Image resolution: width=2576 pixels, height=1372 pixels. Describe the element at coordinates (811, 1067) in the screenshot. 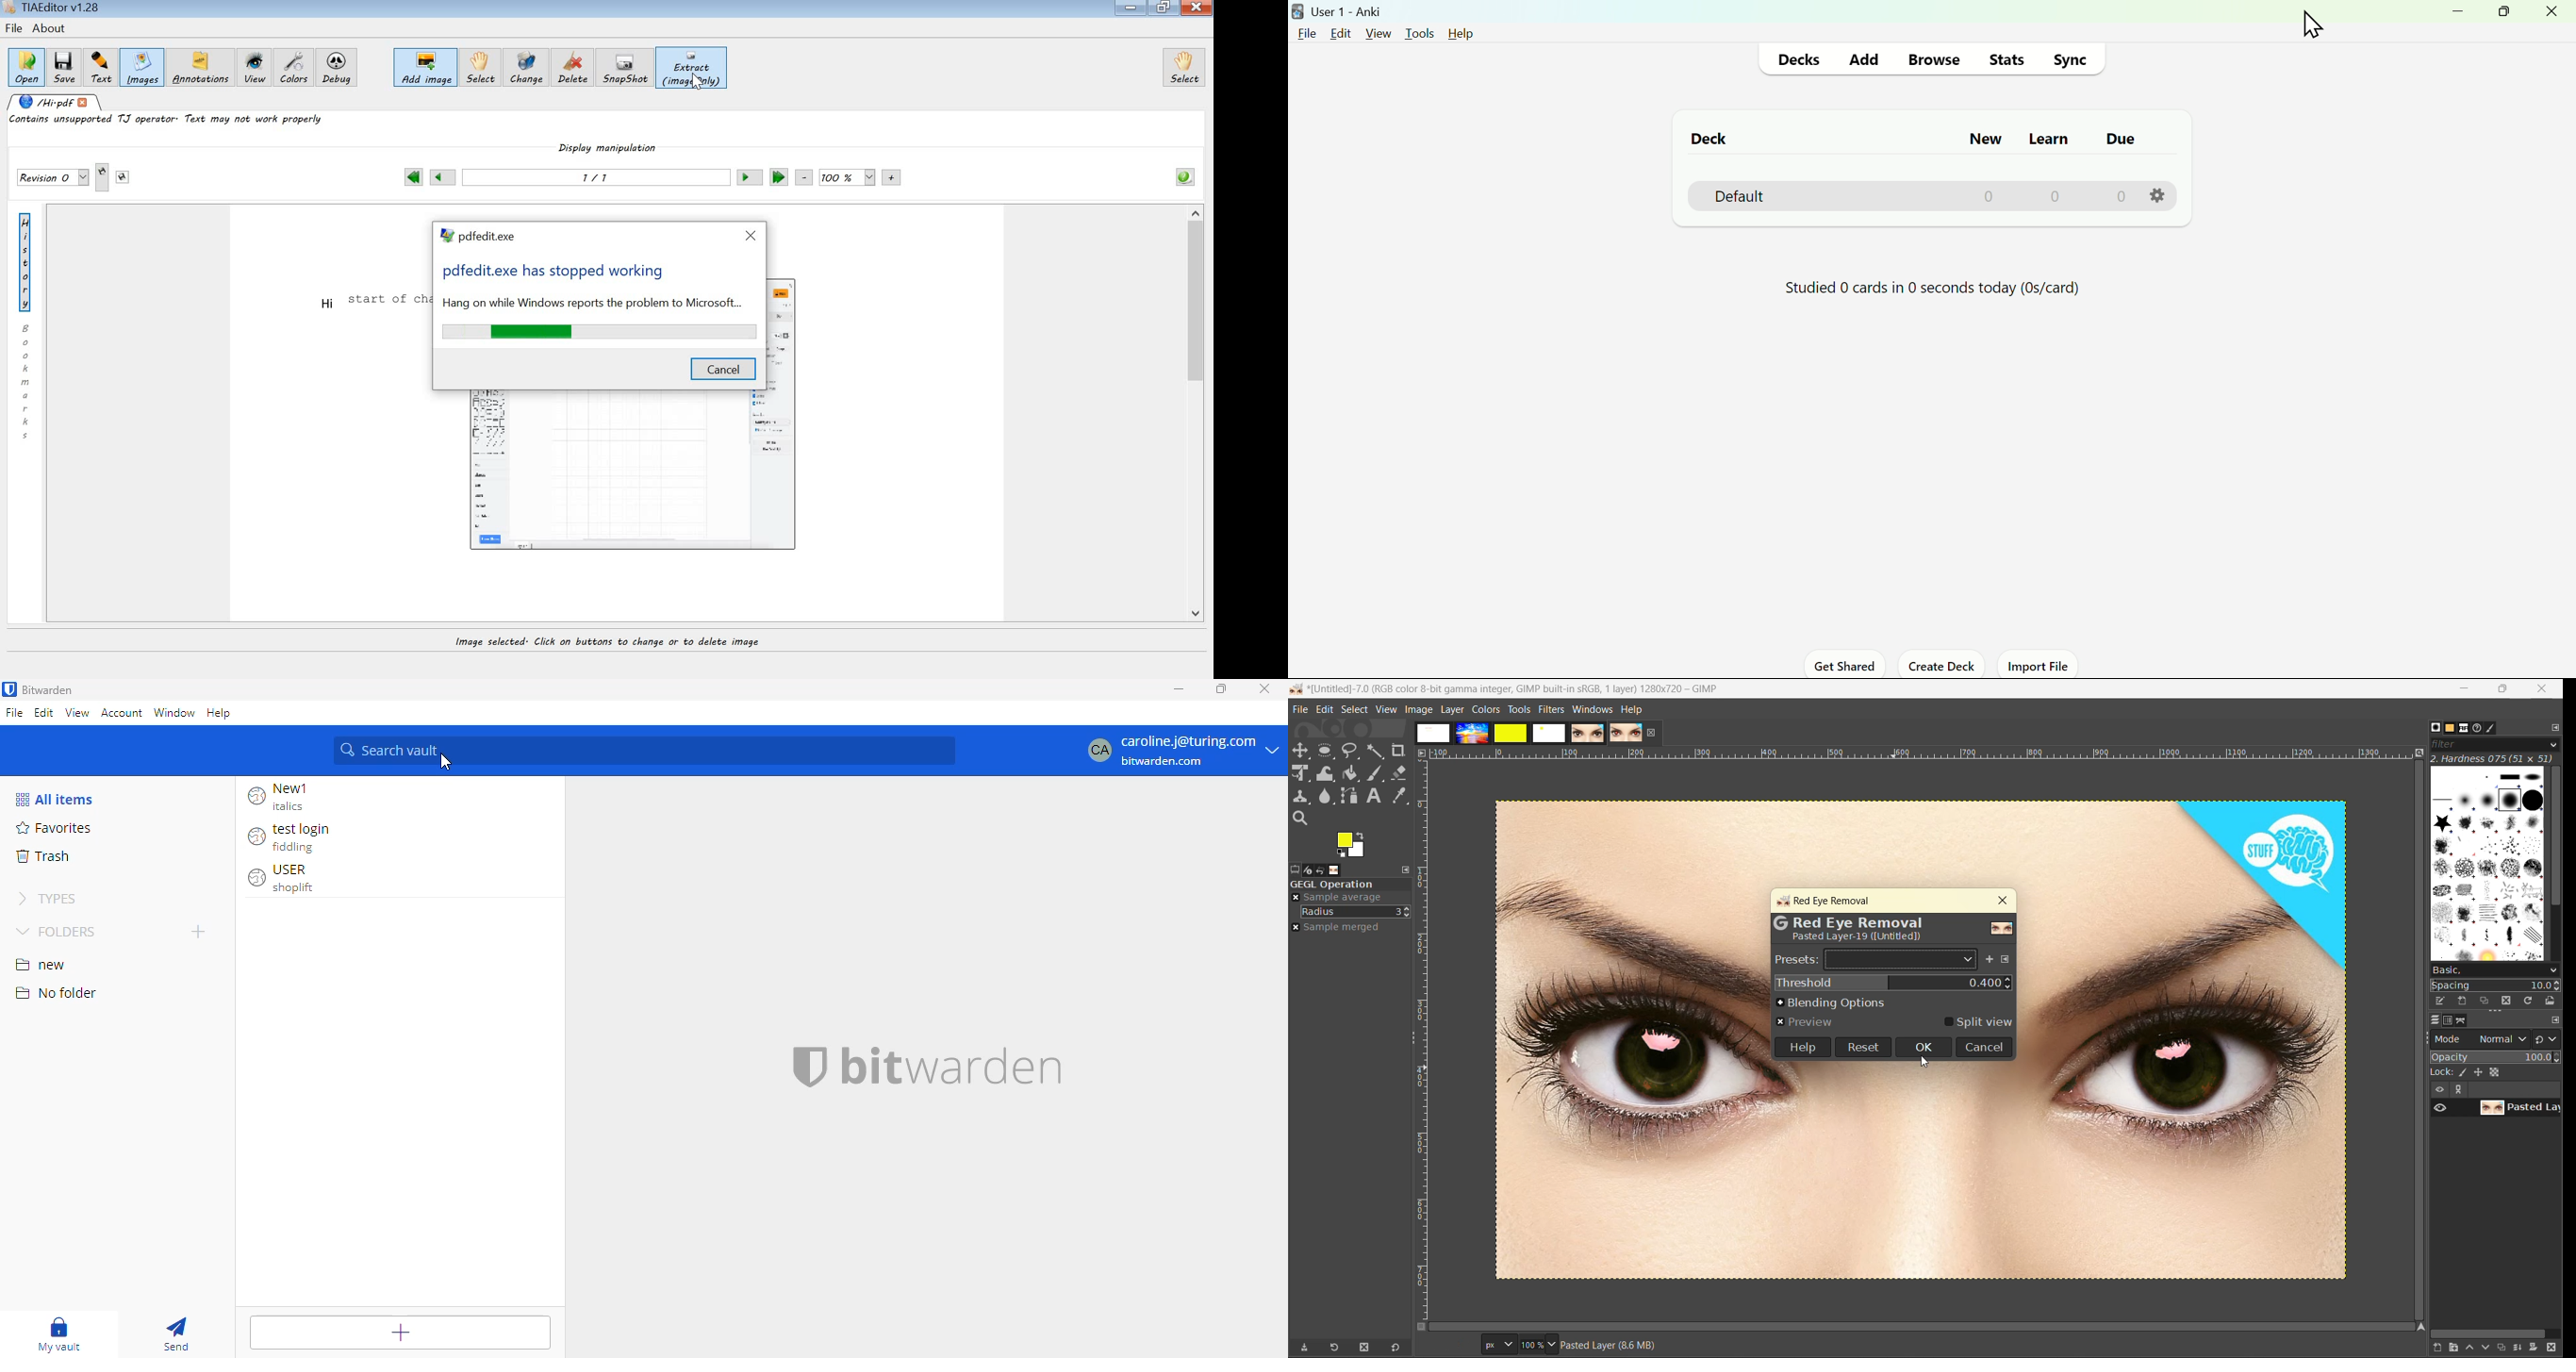

I see `logo` at that location.